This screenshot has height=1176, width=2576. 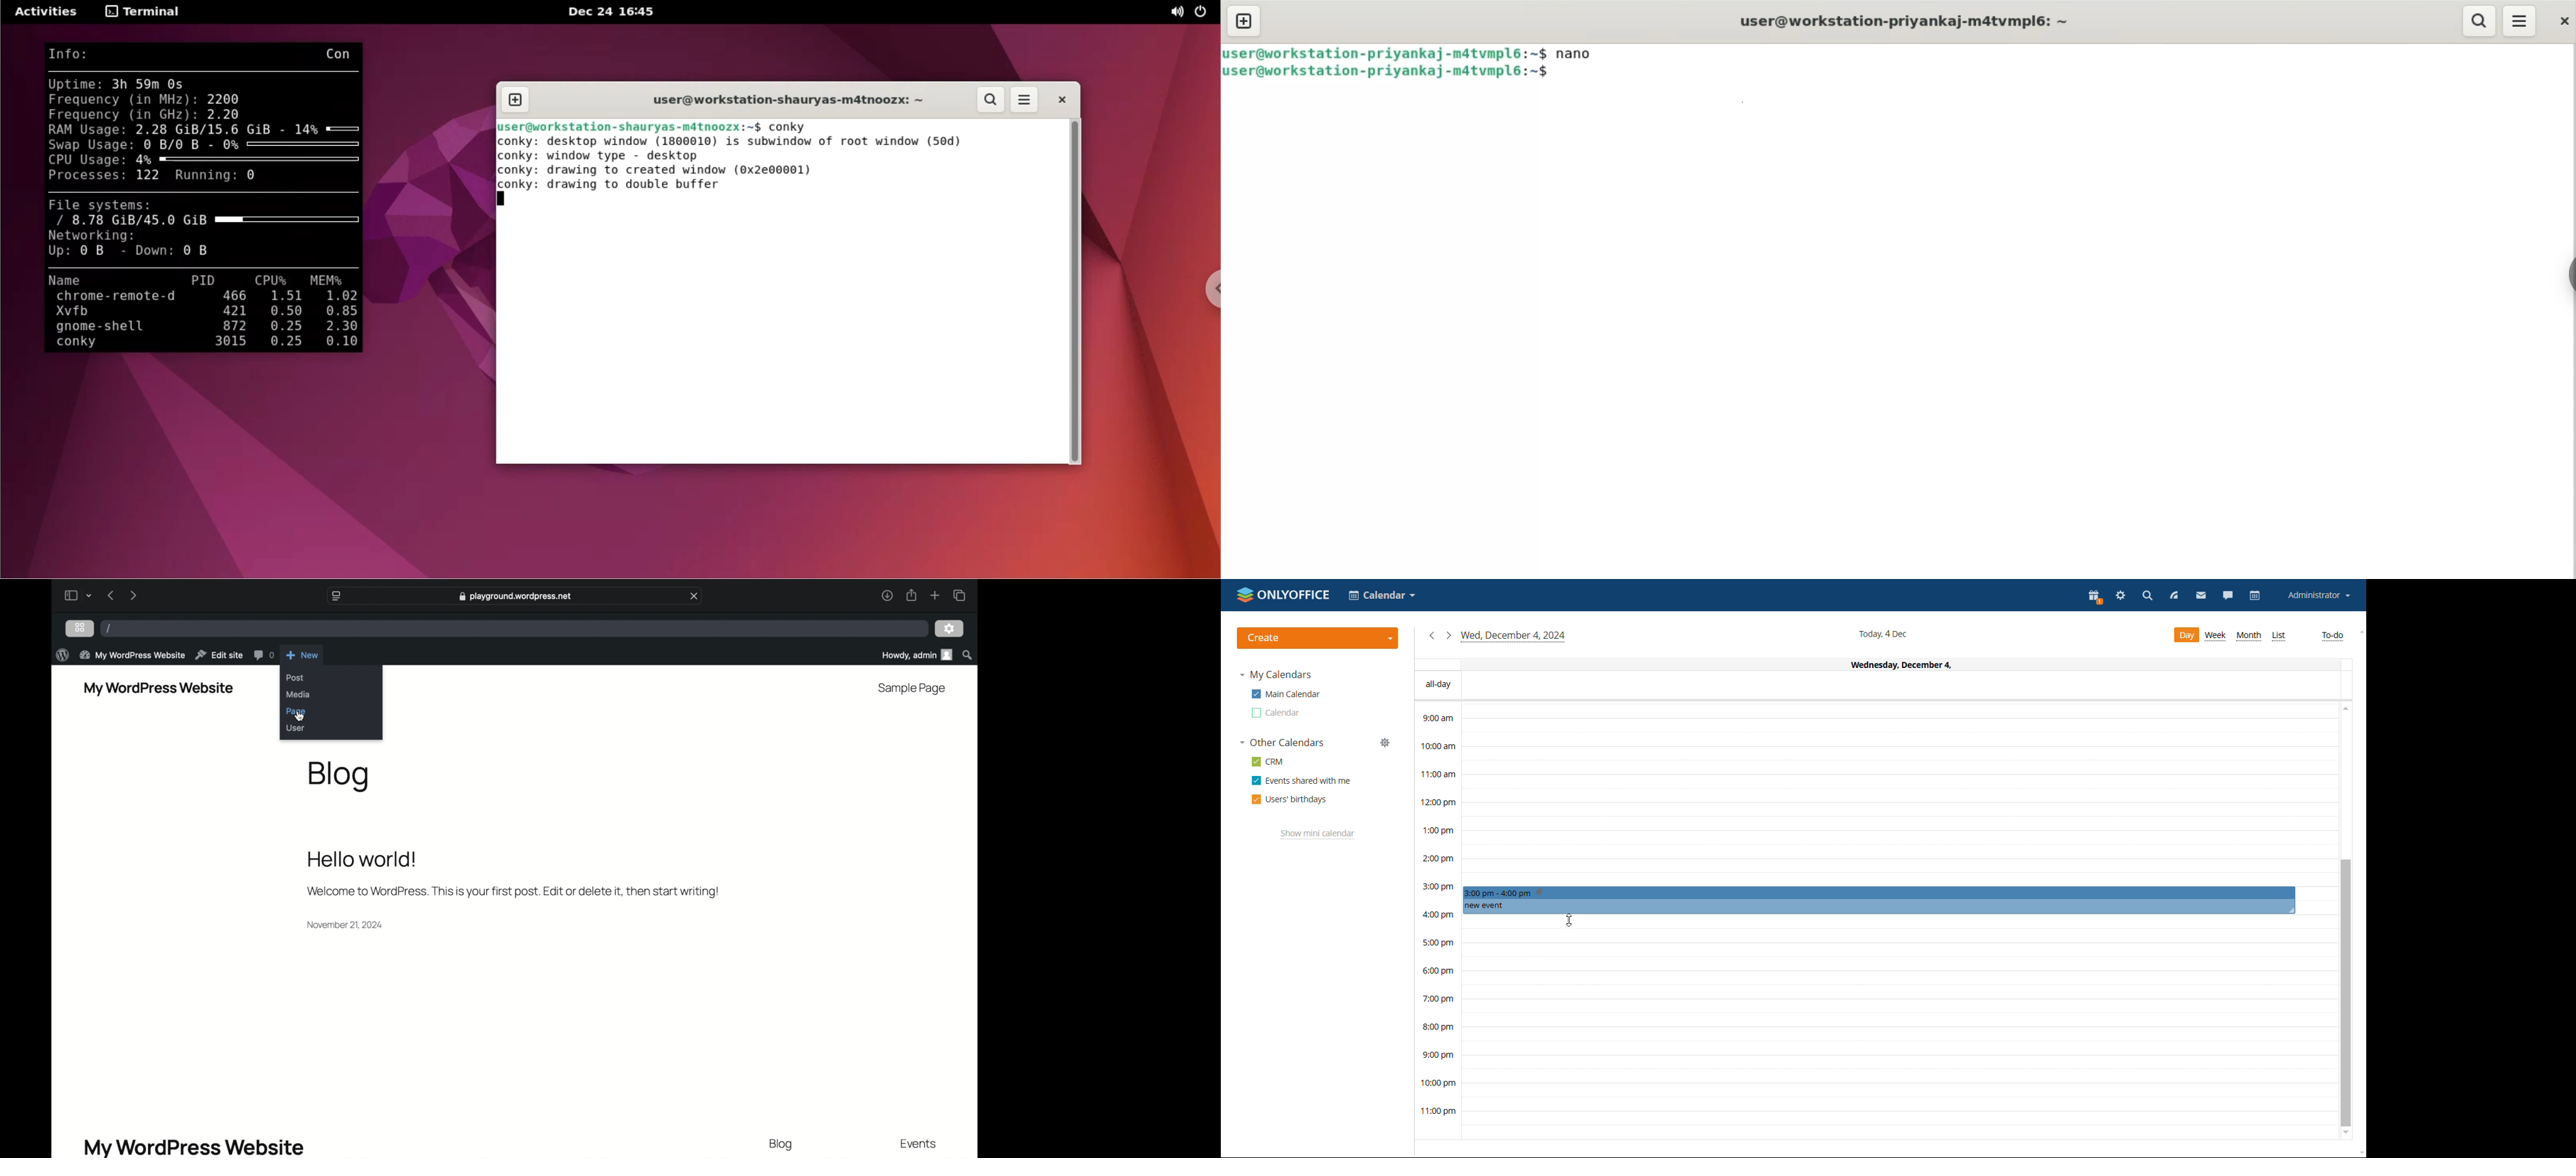 I want to click on 30 min time span, so click(x=1899, y=810).